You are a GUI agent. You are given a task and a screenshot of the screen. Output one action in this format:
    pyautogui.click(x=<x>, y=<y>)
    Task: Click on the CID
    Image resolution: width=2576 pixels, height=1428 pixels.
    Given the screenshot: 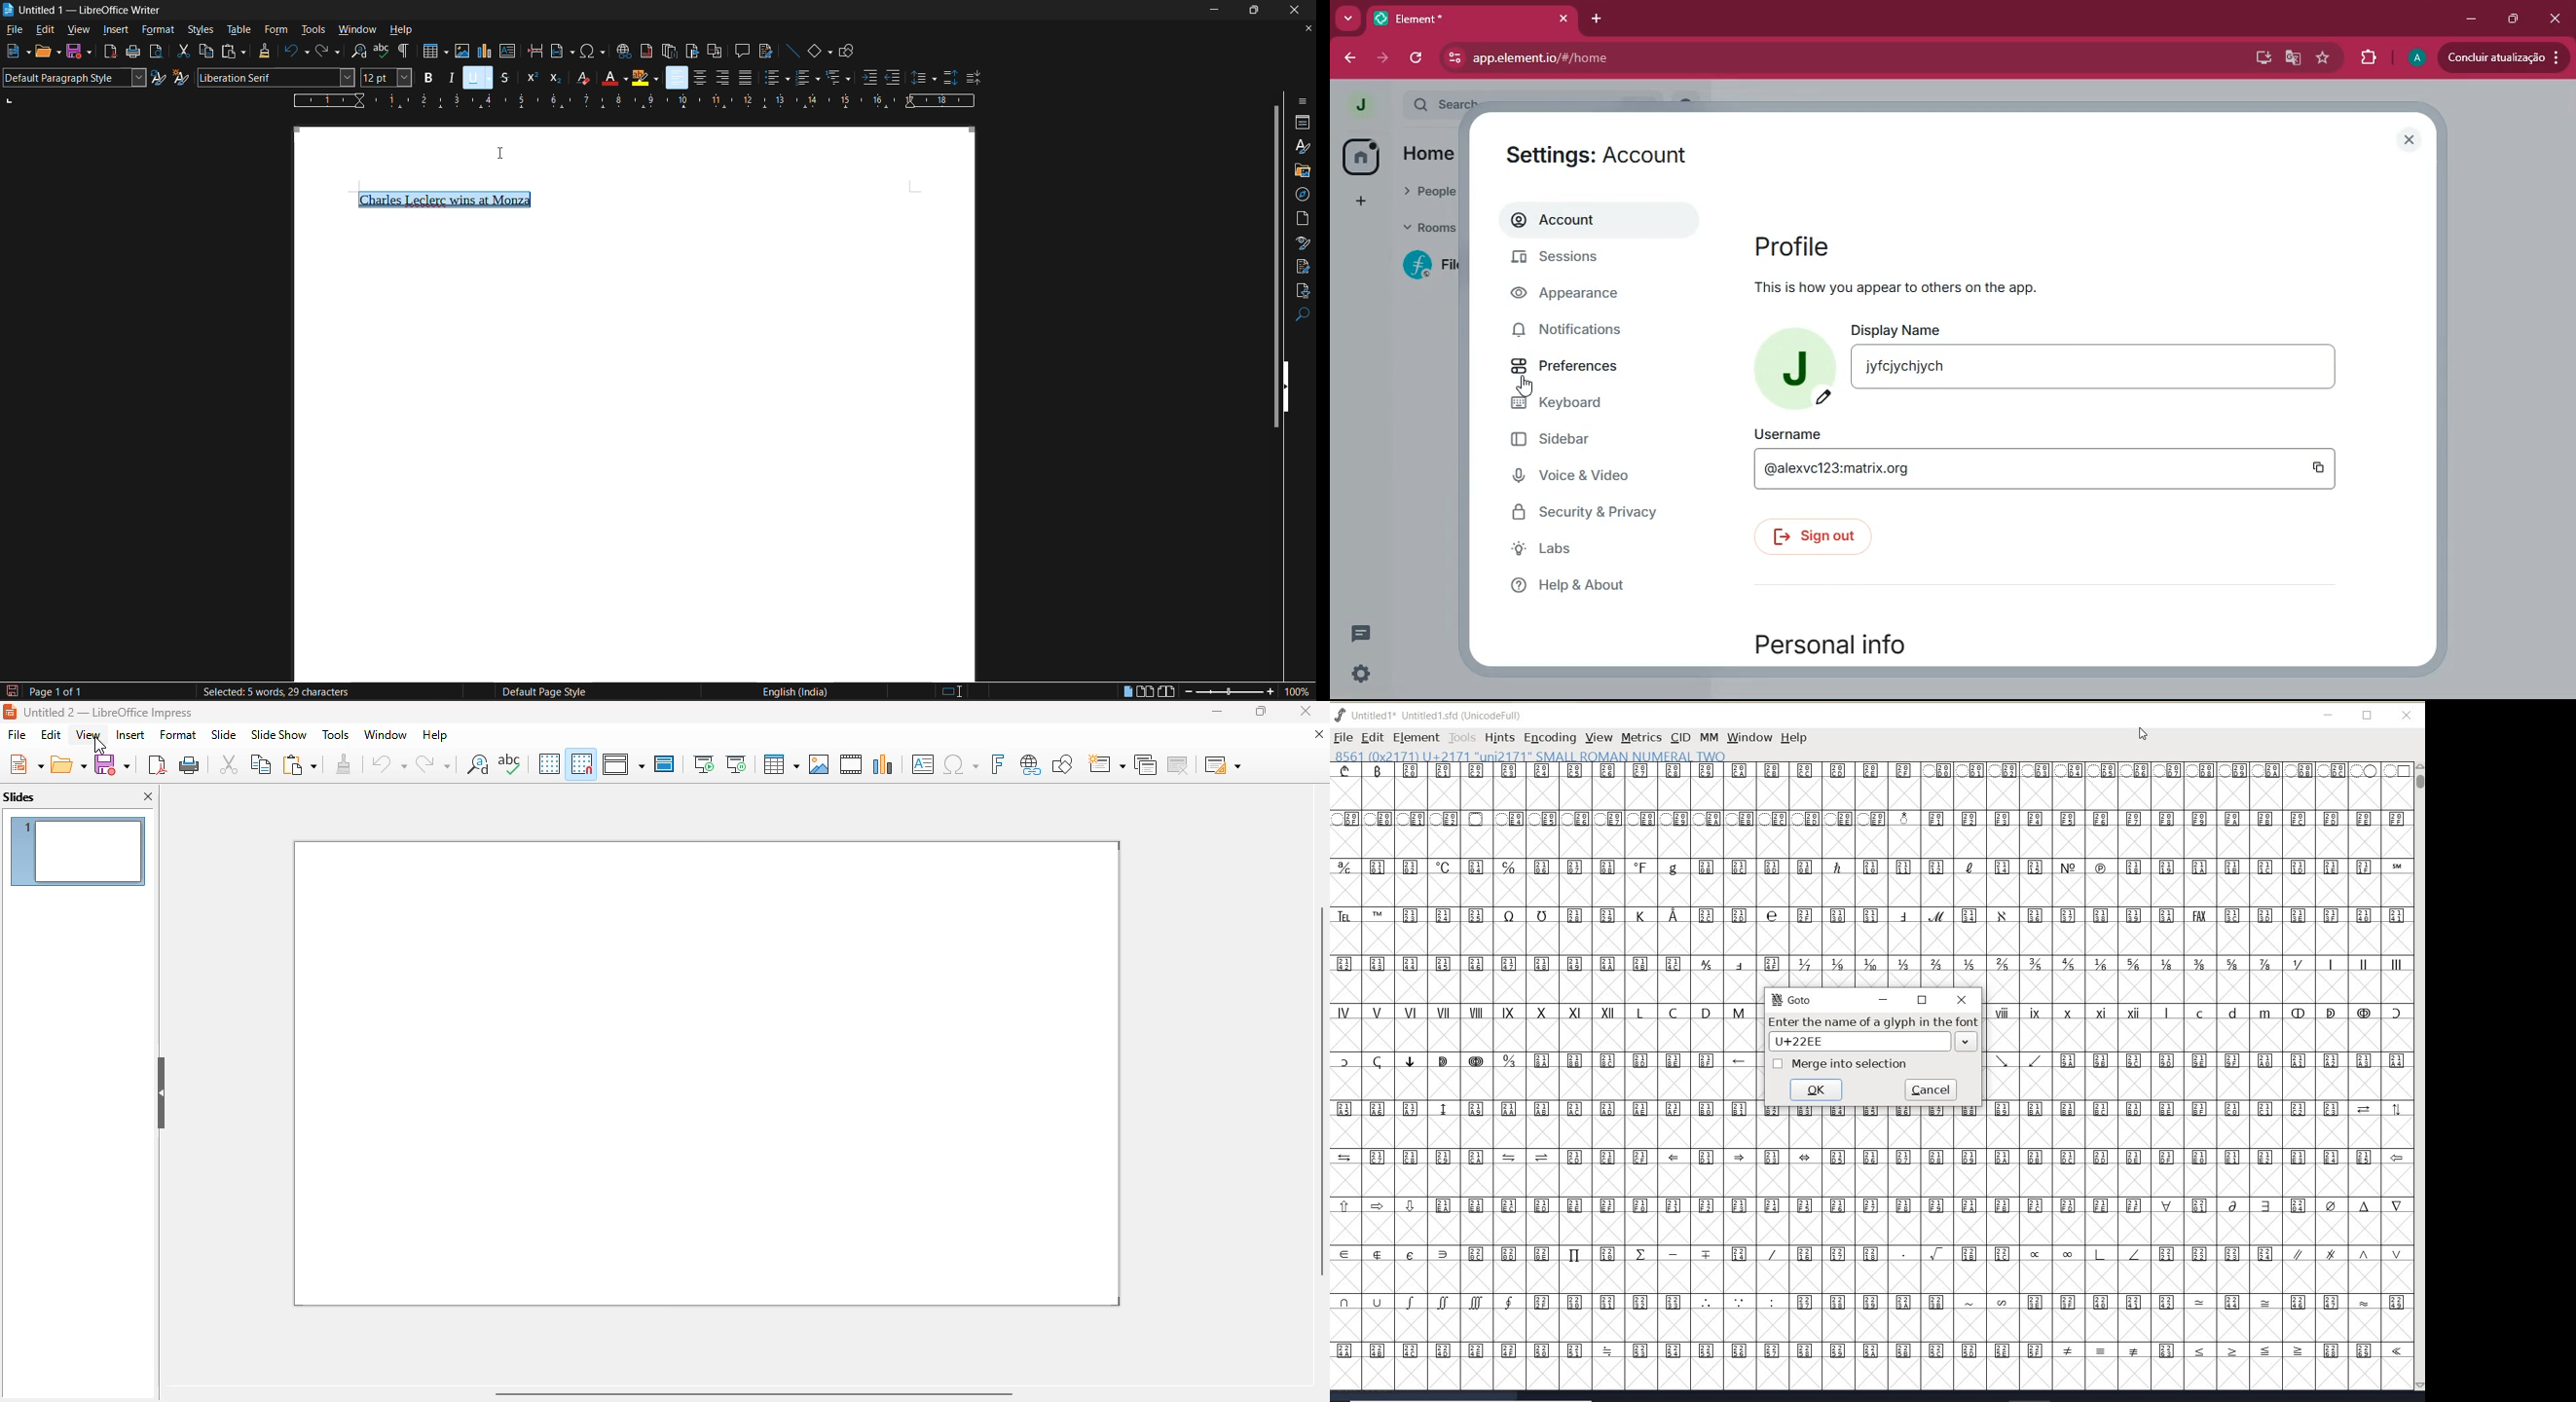 What is the action you would take?
    pyautogui.click(x=1680, y=737)
    